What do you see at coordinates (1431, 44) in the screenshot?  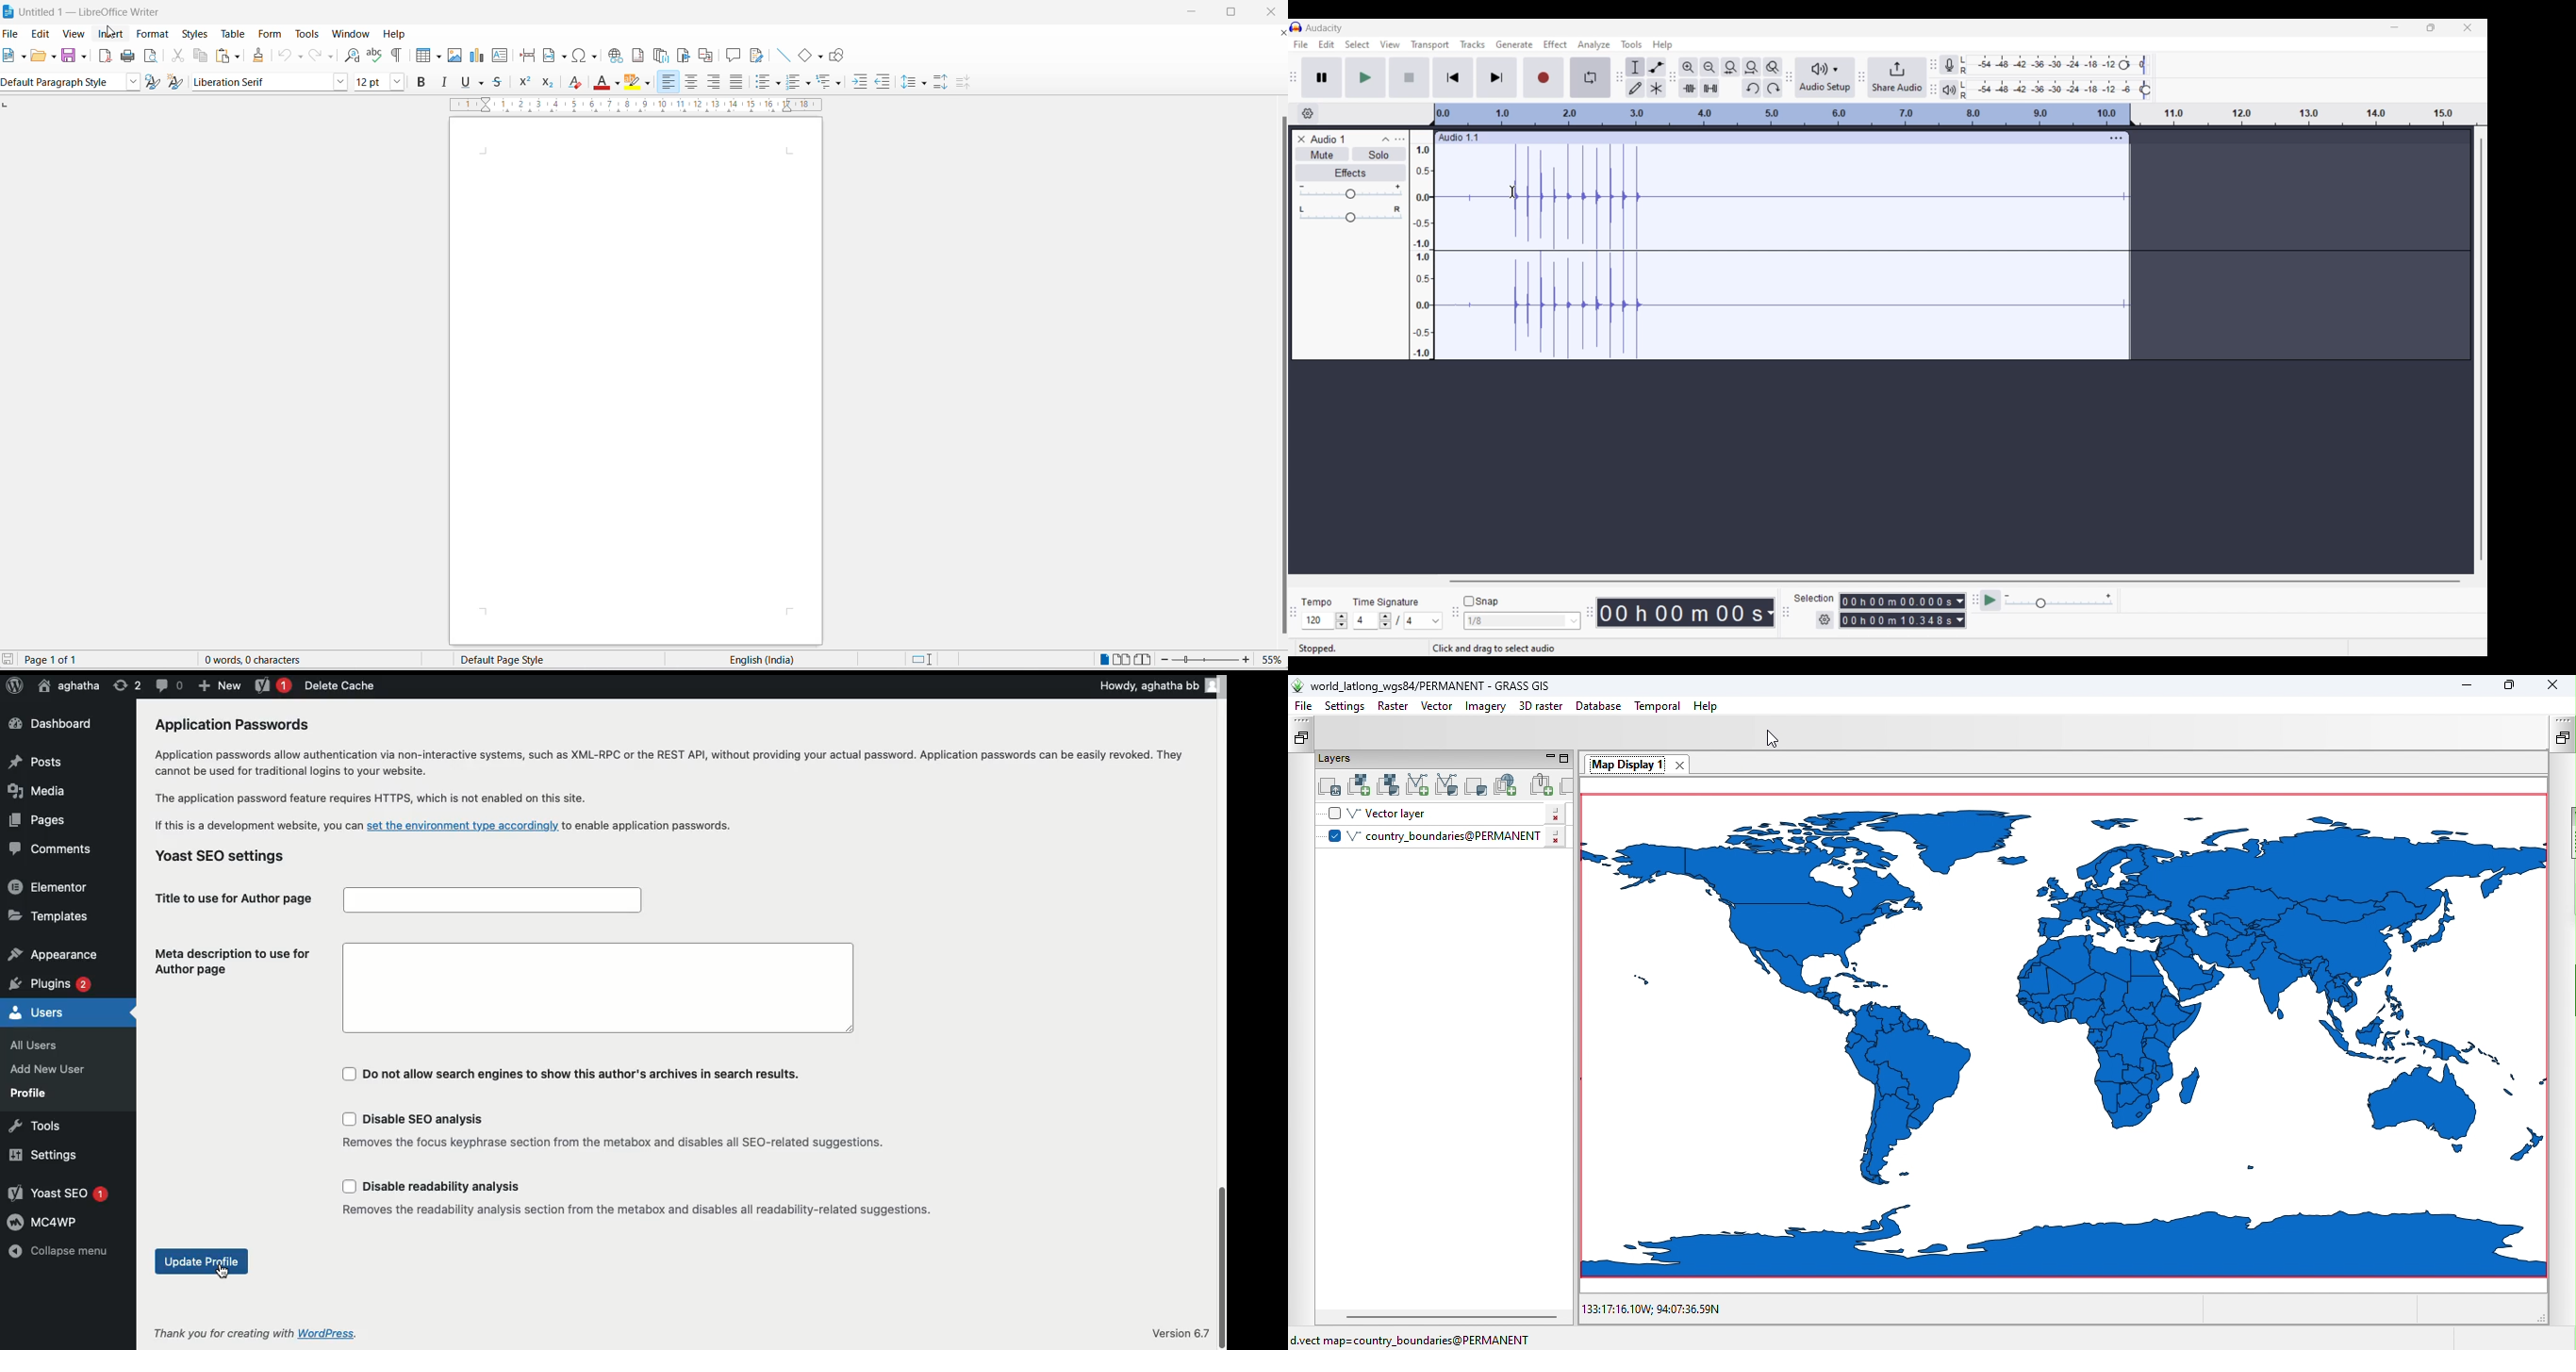 I see `Transport menu` at bounding box center [1431, 44].